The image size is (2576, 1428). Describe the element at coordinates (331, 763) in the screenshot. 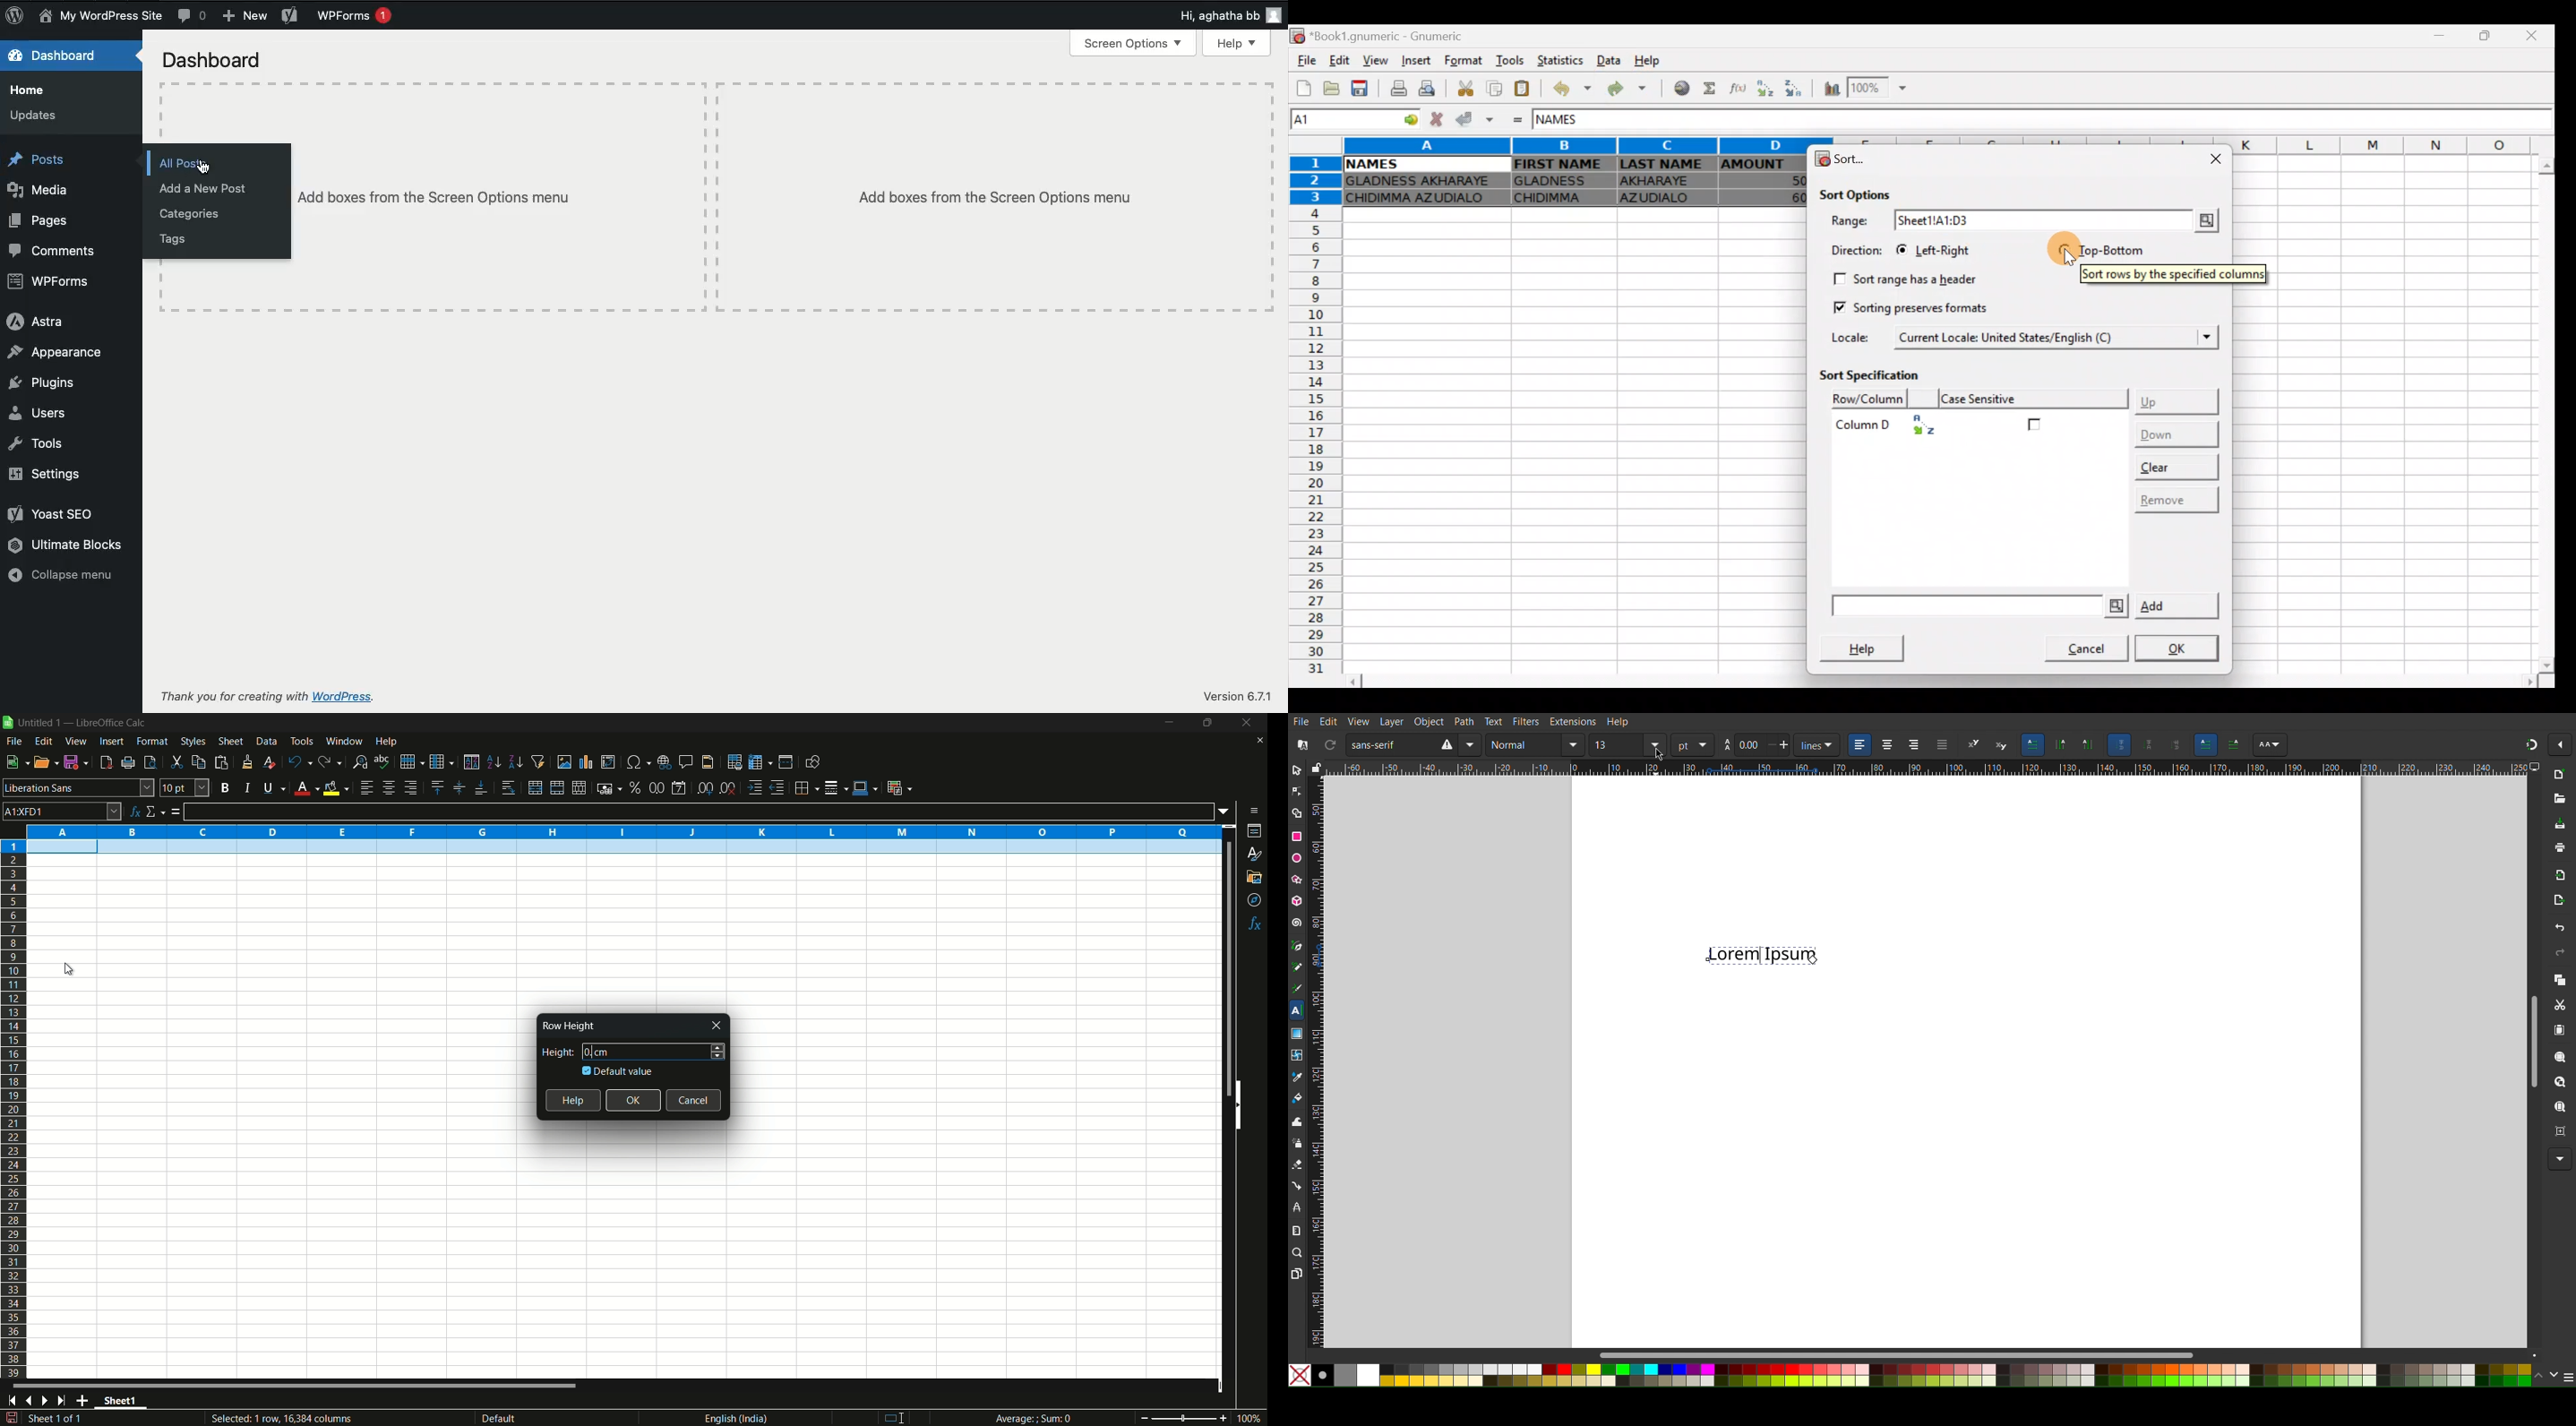

I see `redo` at that location.